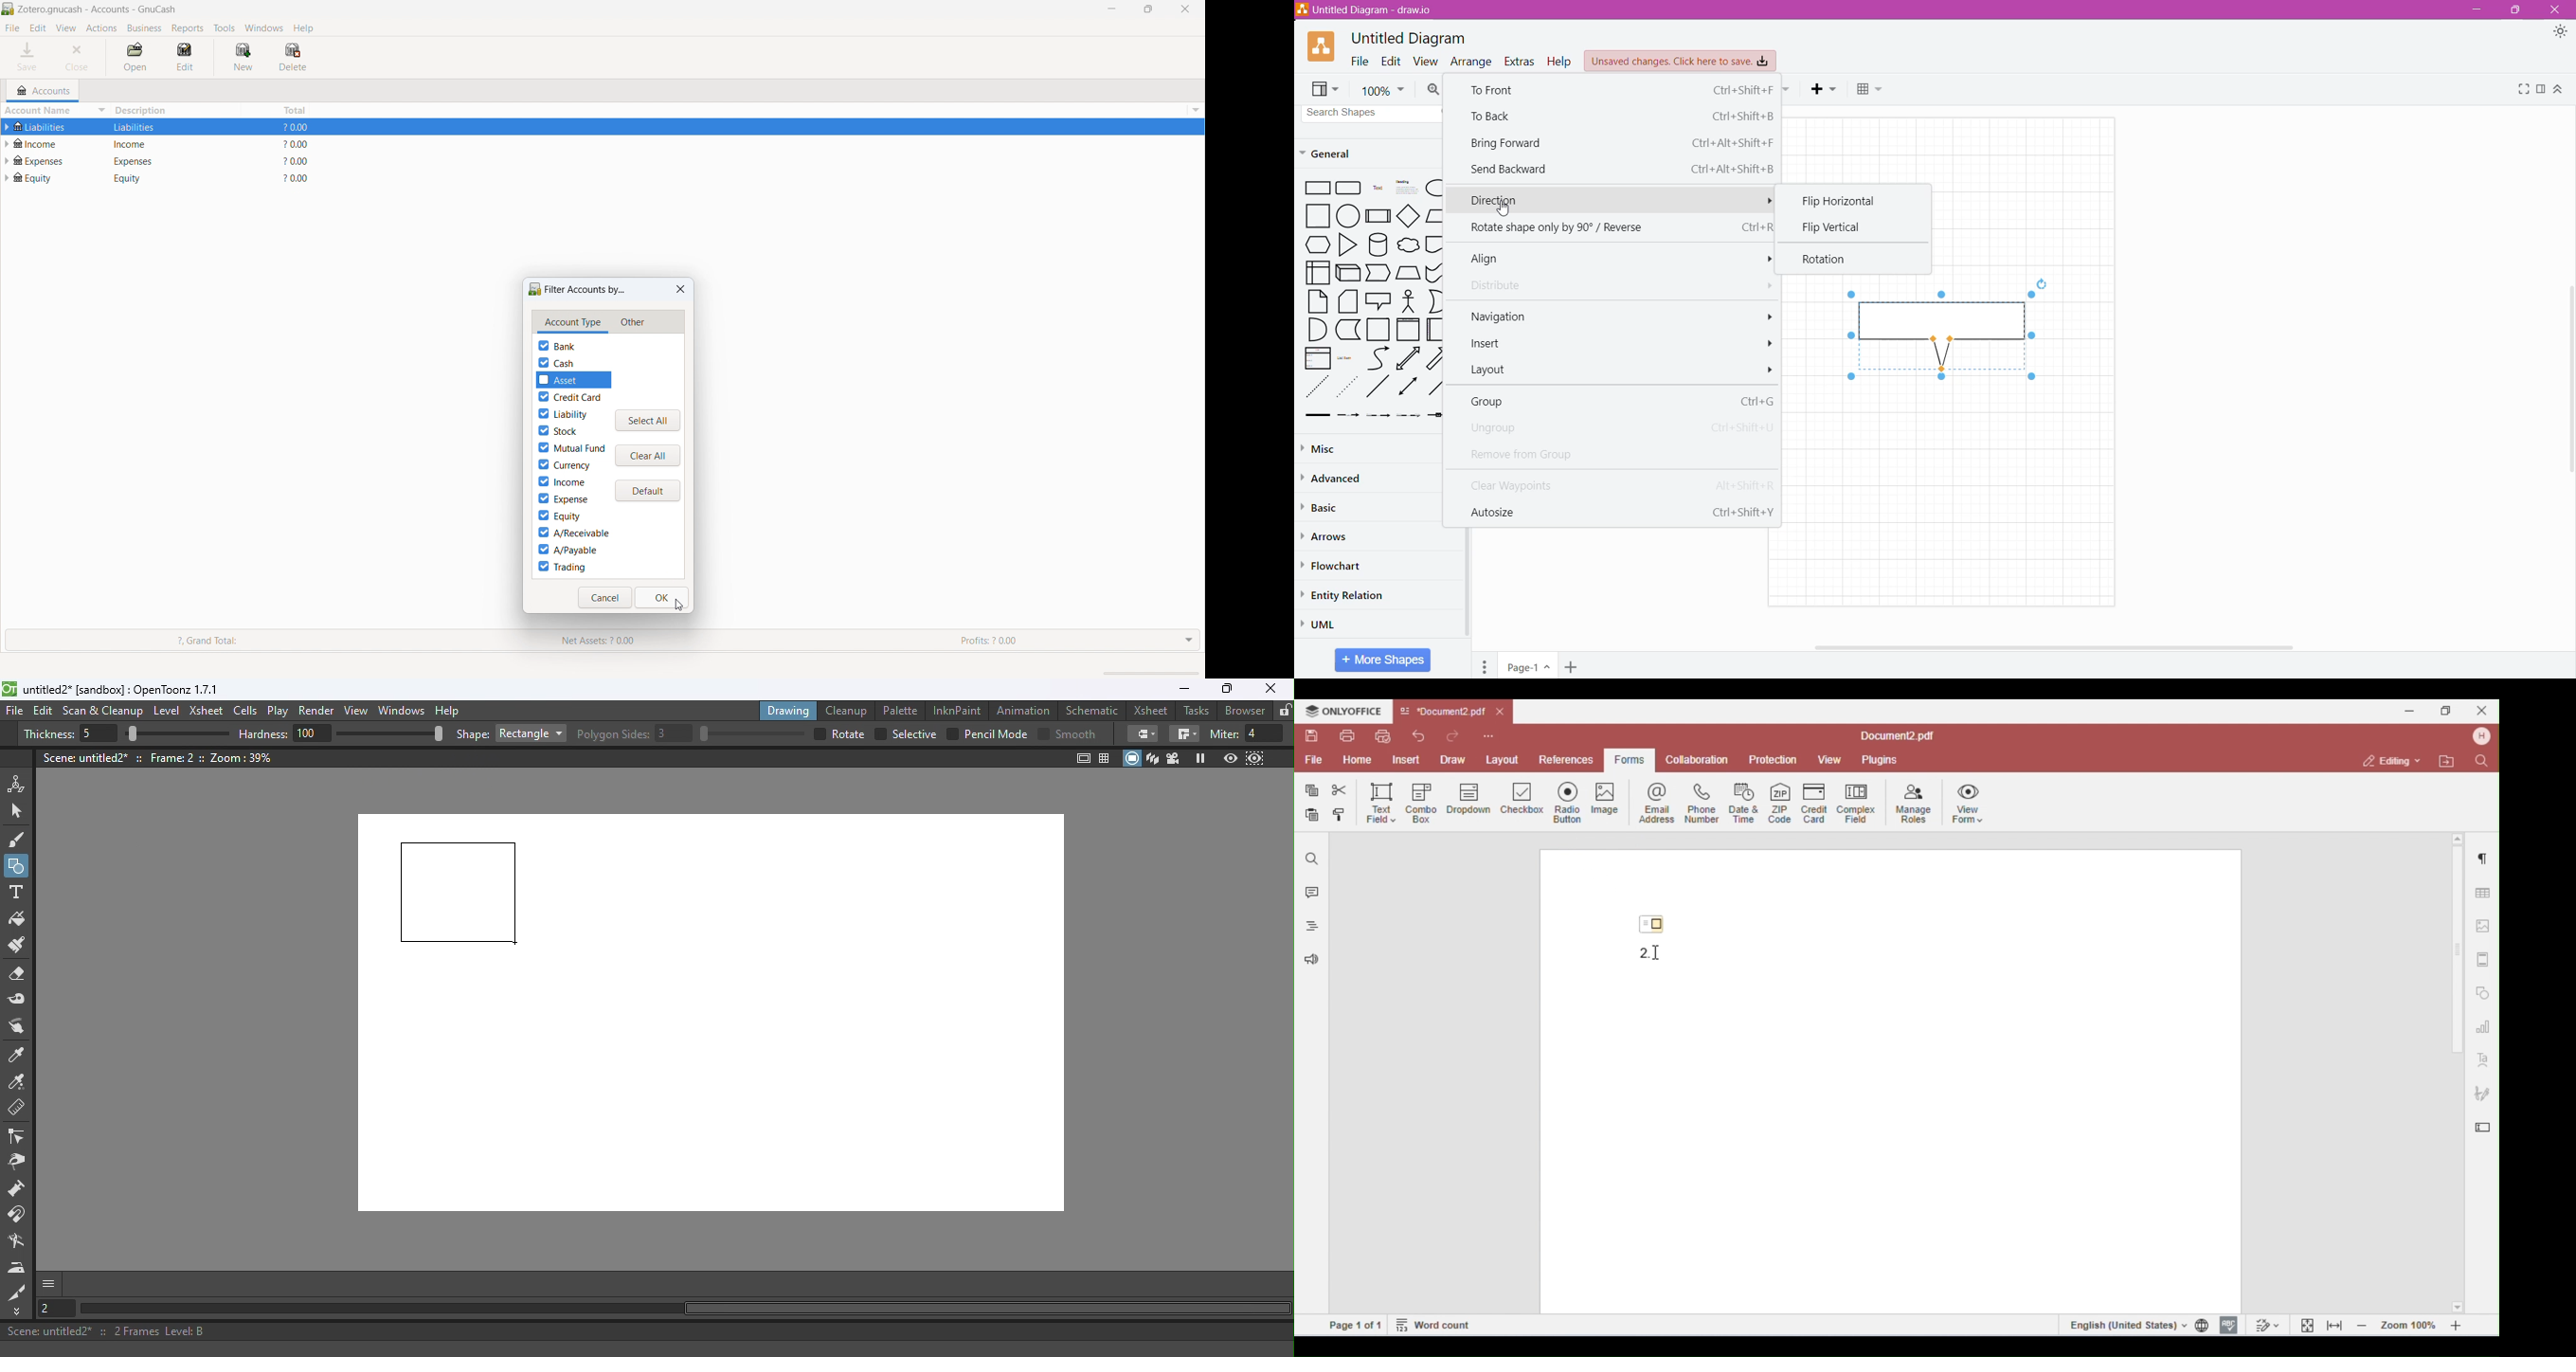 The image size is (2576, 1372). What do you see at coordinates (1764, 315) in the screenshot?
I see `more` at bounding box center [1764, 315].